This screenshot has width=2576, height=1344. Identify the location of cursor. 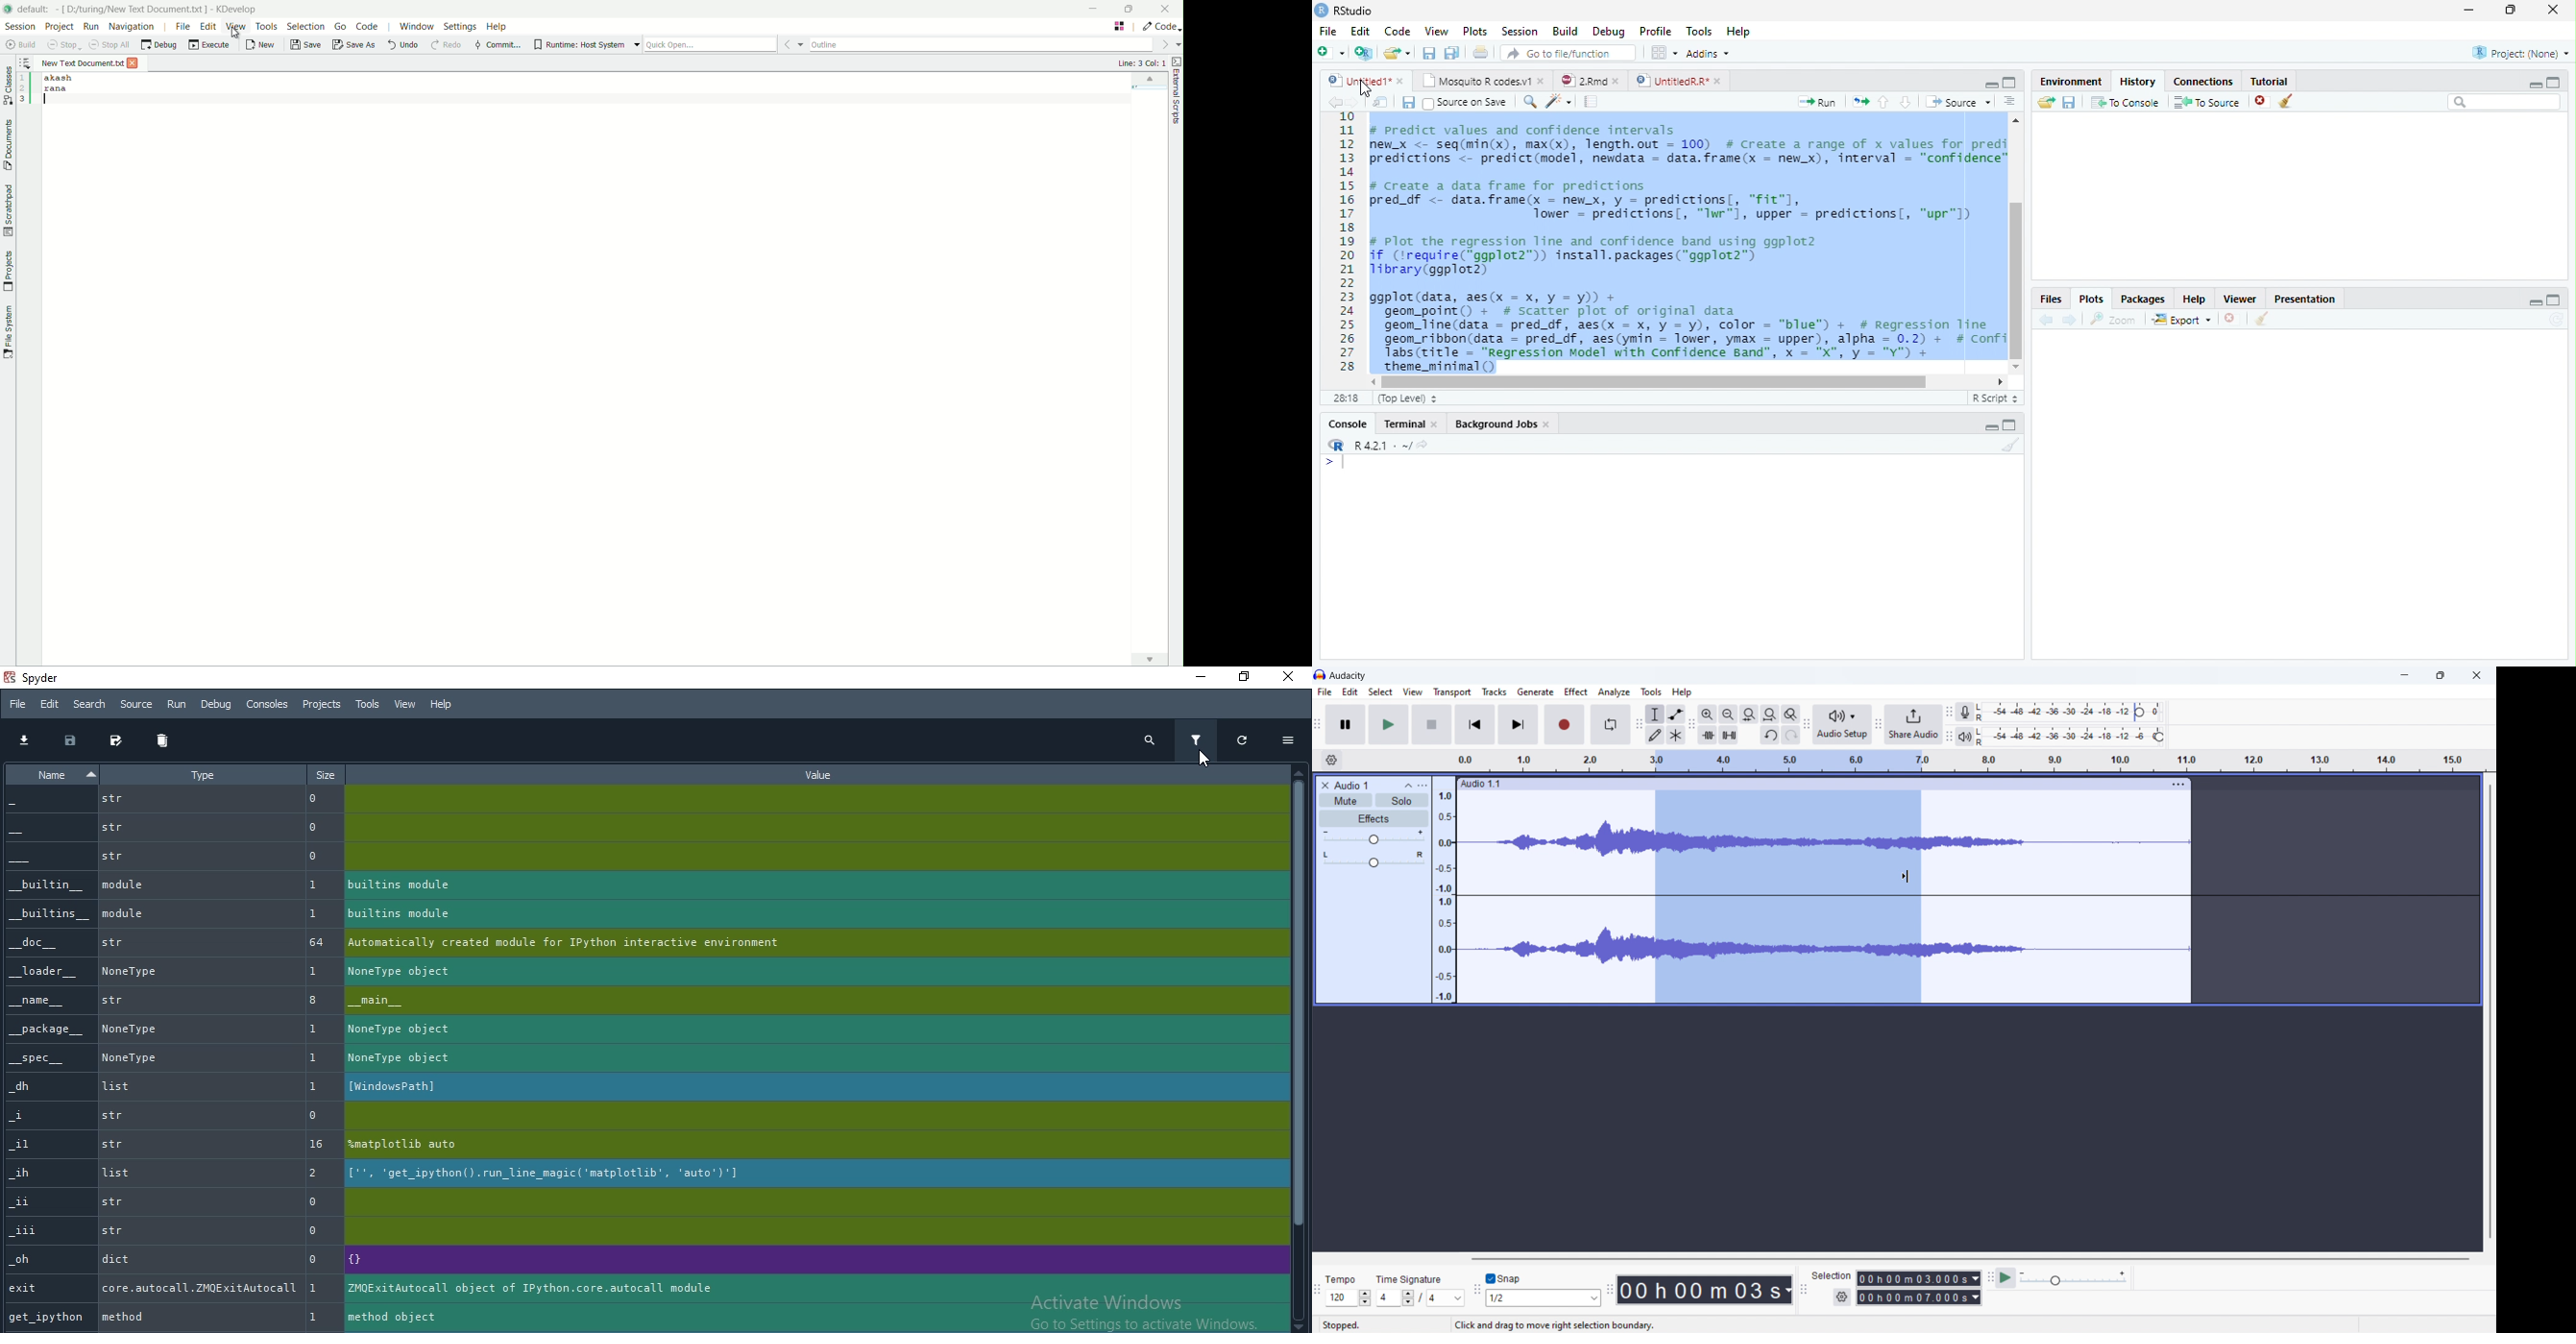
(1908, 877).